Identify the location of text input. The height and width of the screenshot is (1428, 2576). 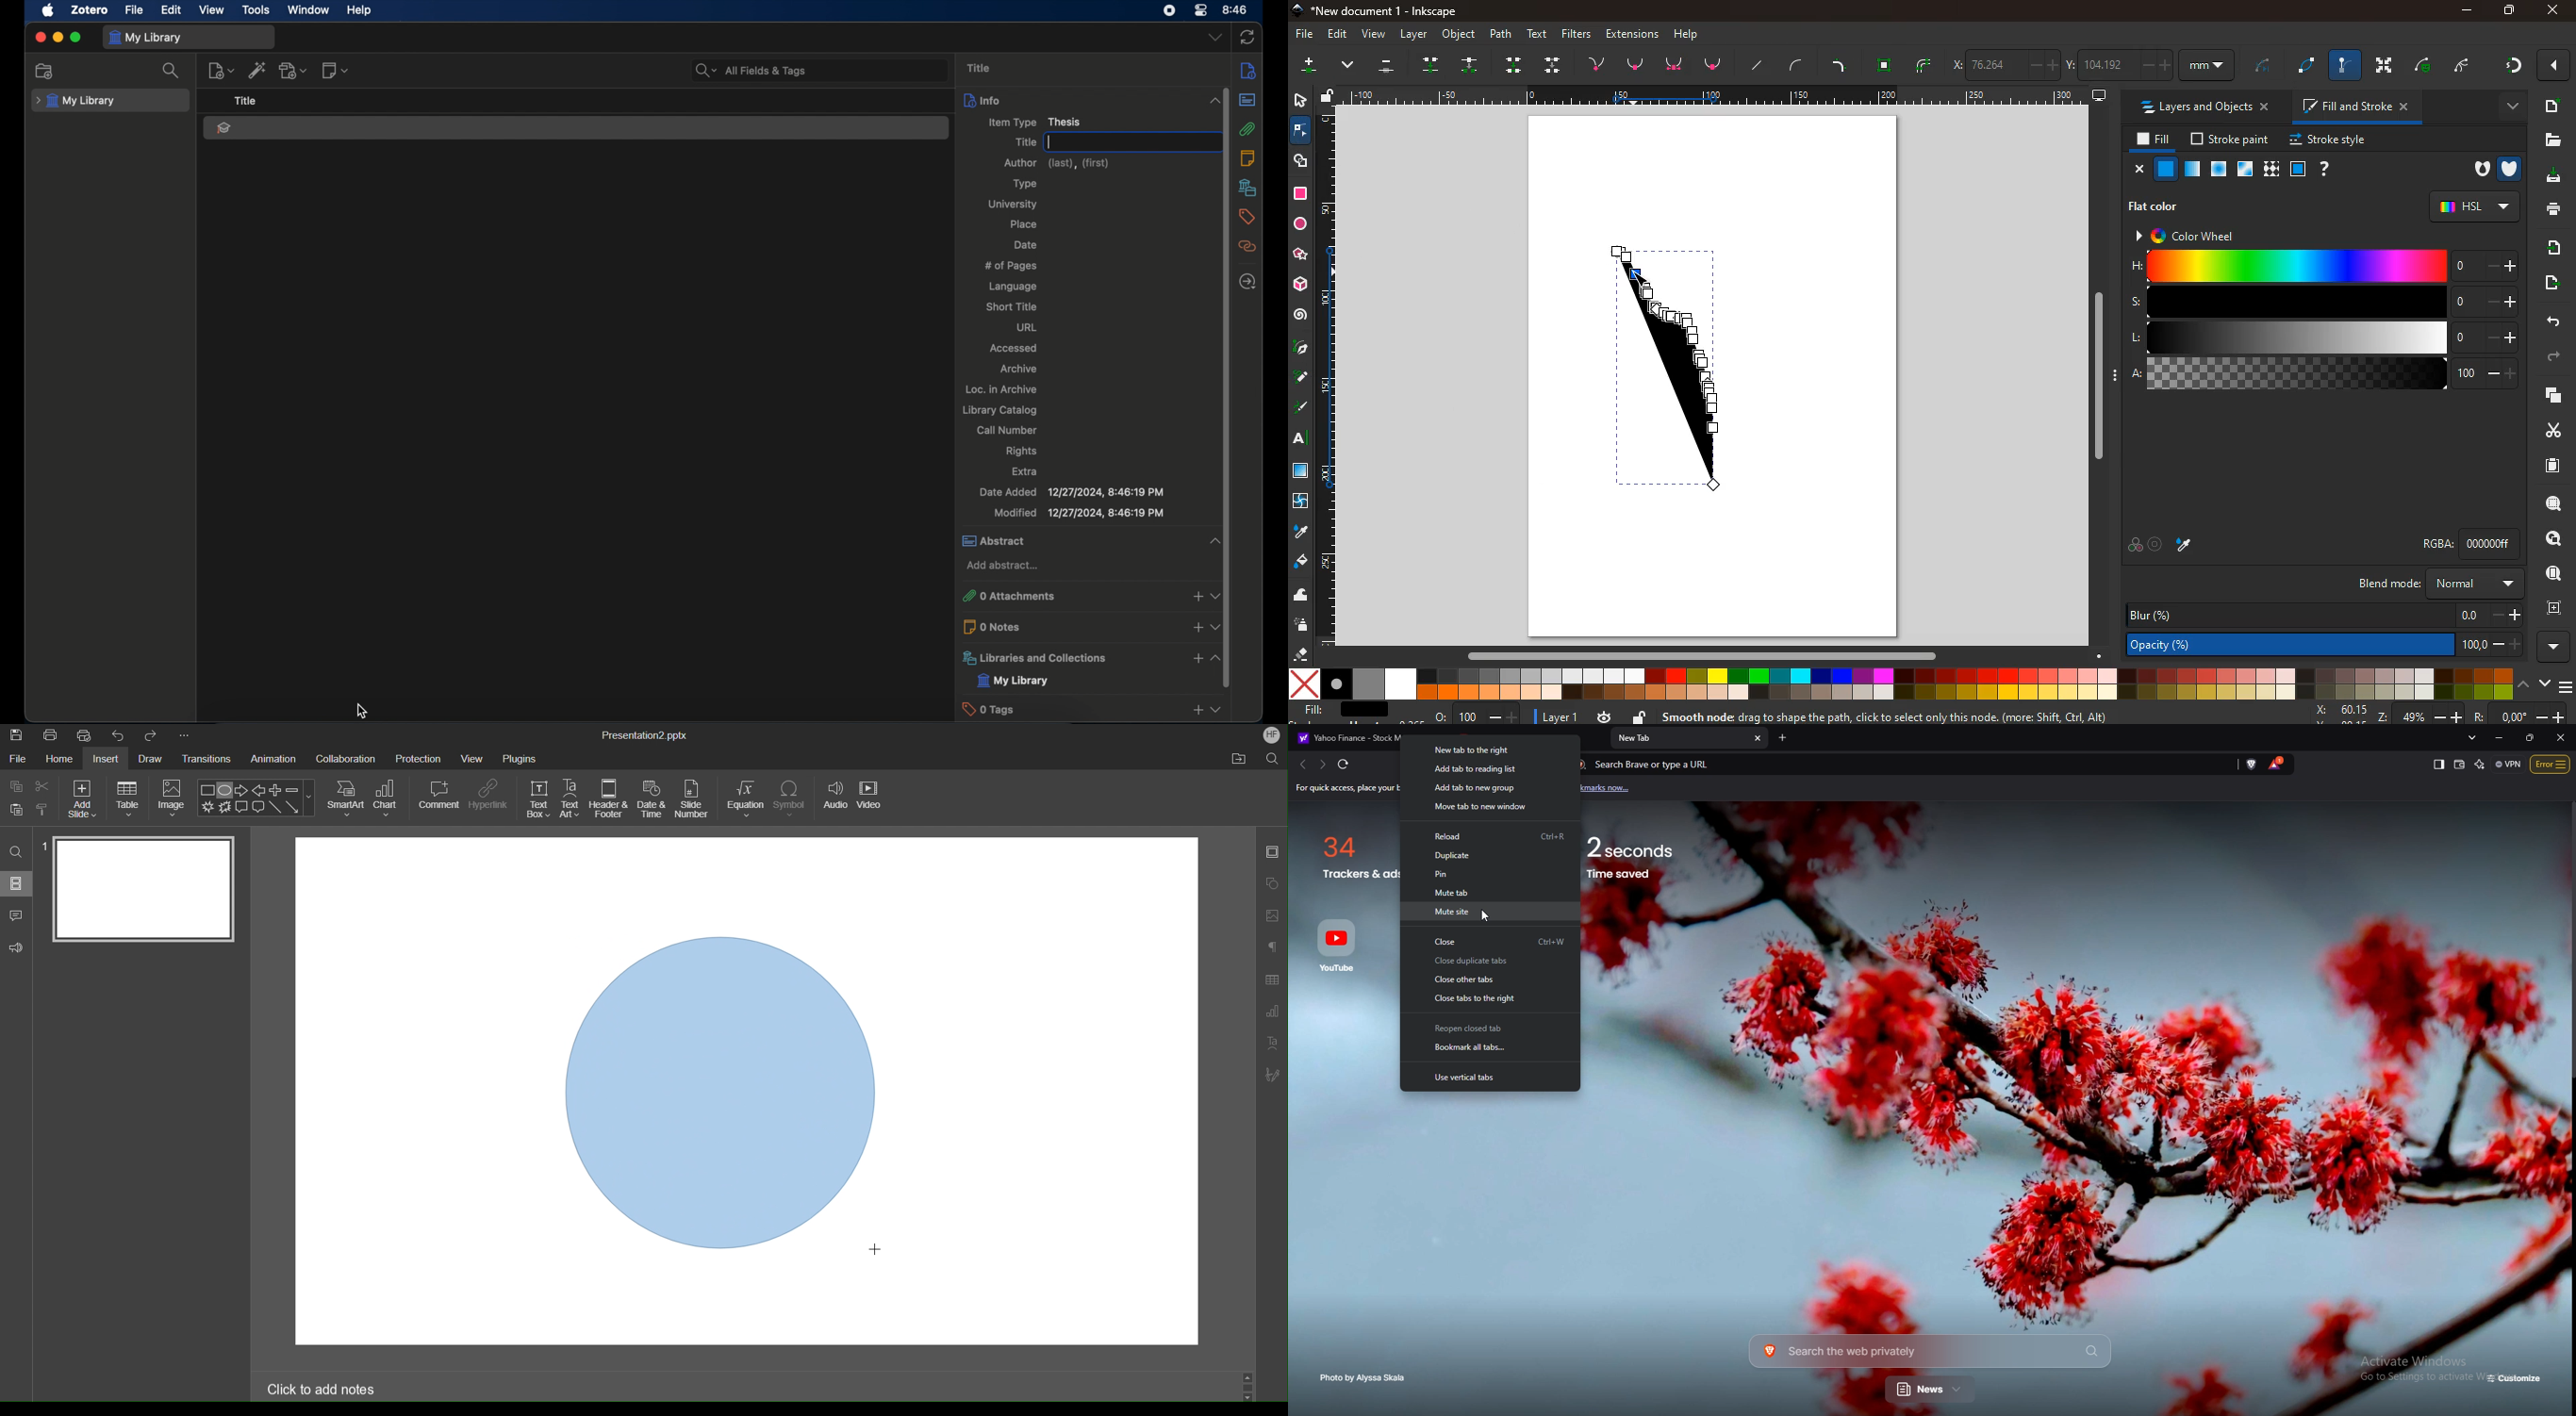
(1126, 142).